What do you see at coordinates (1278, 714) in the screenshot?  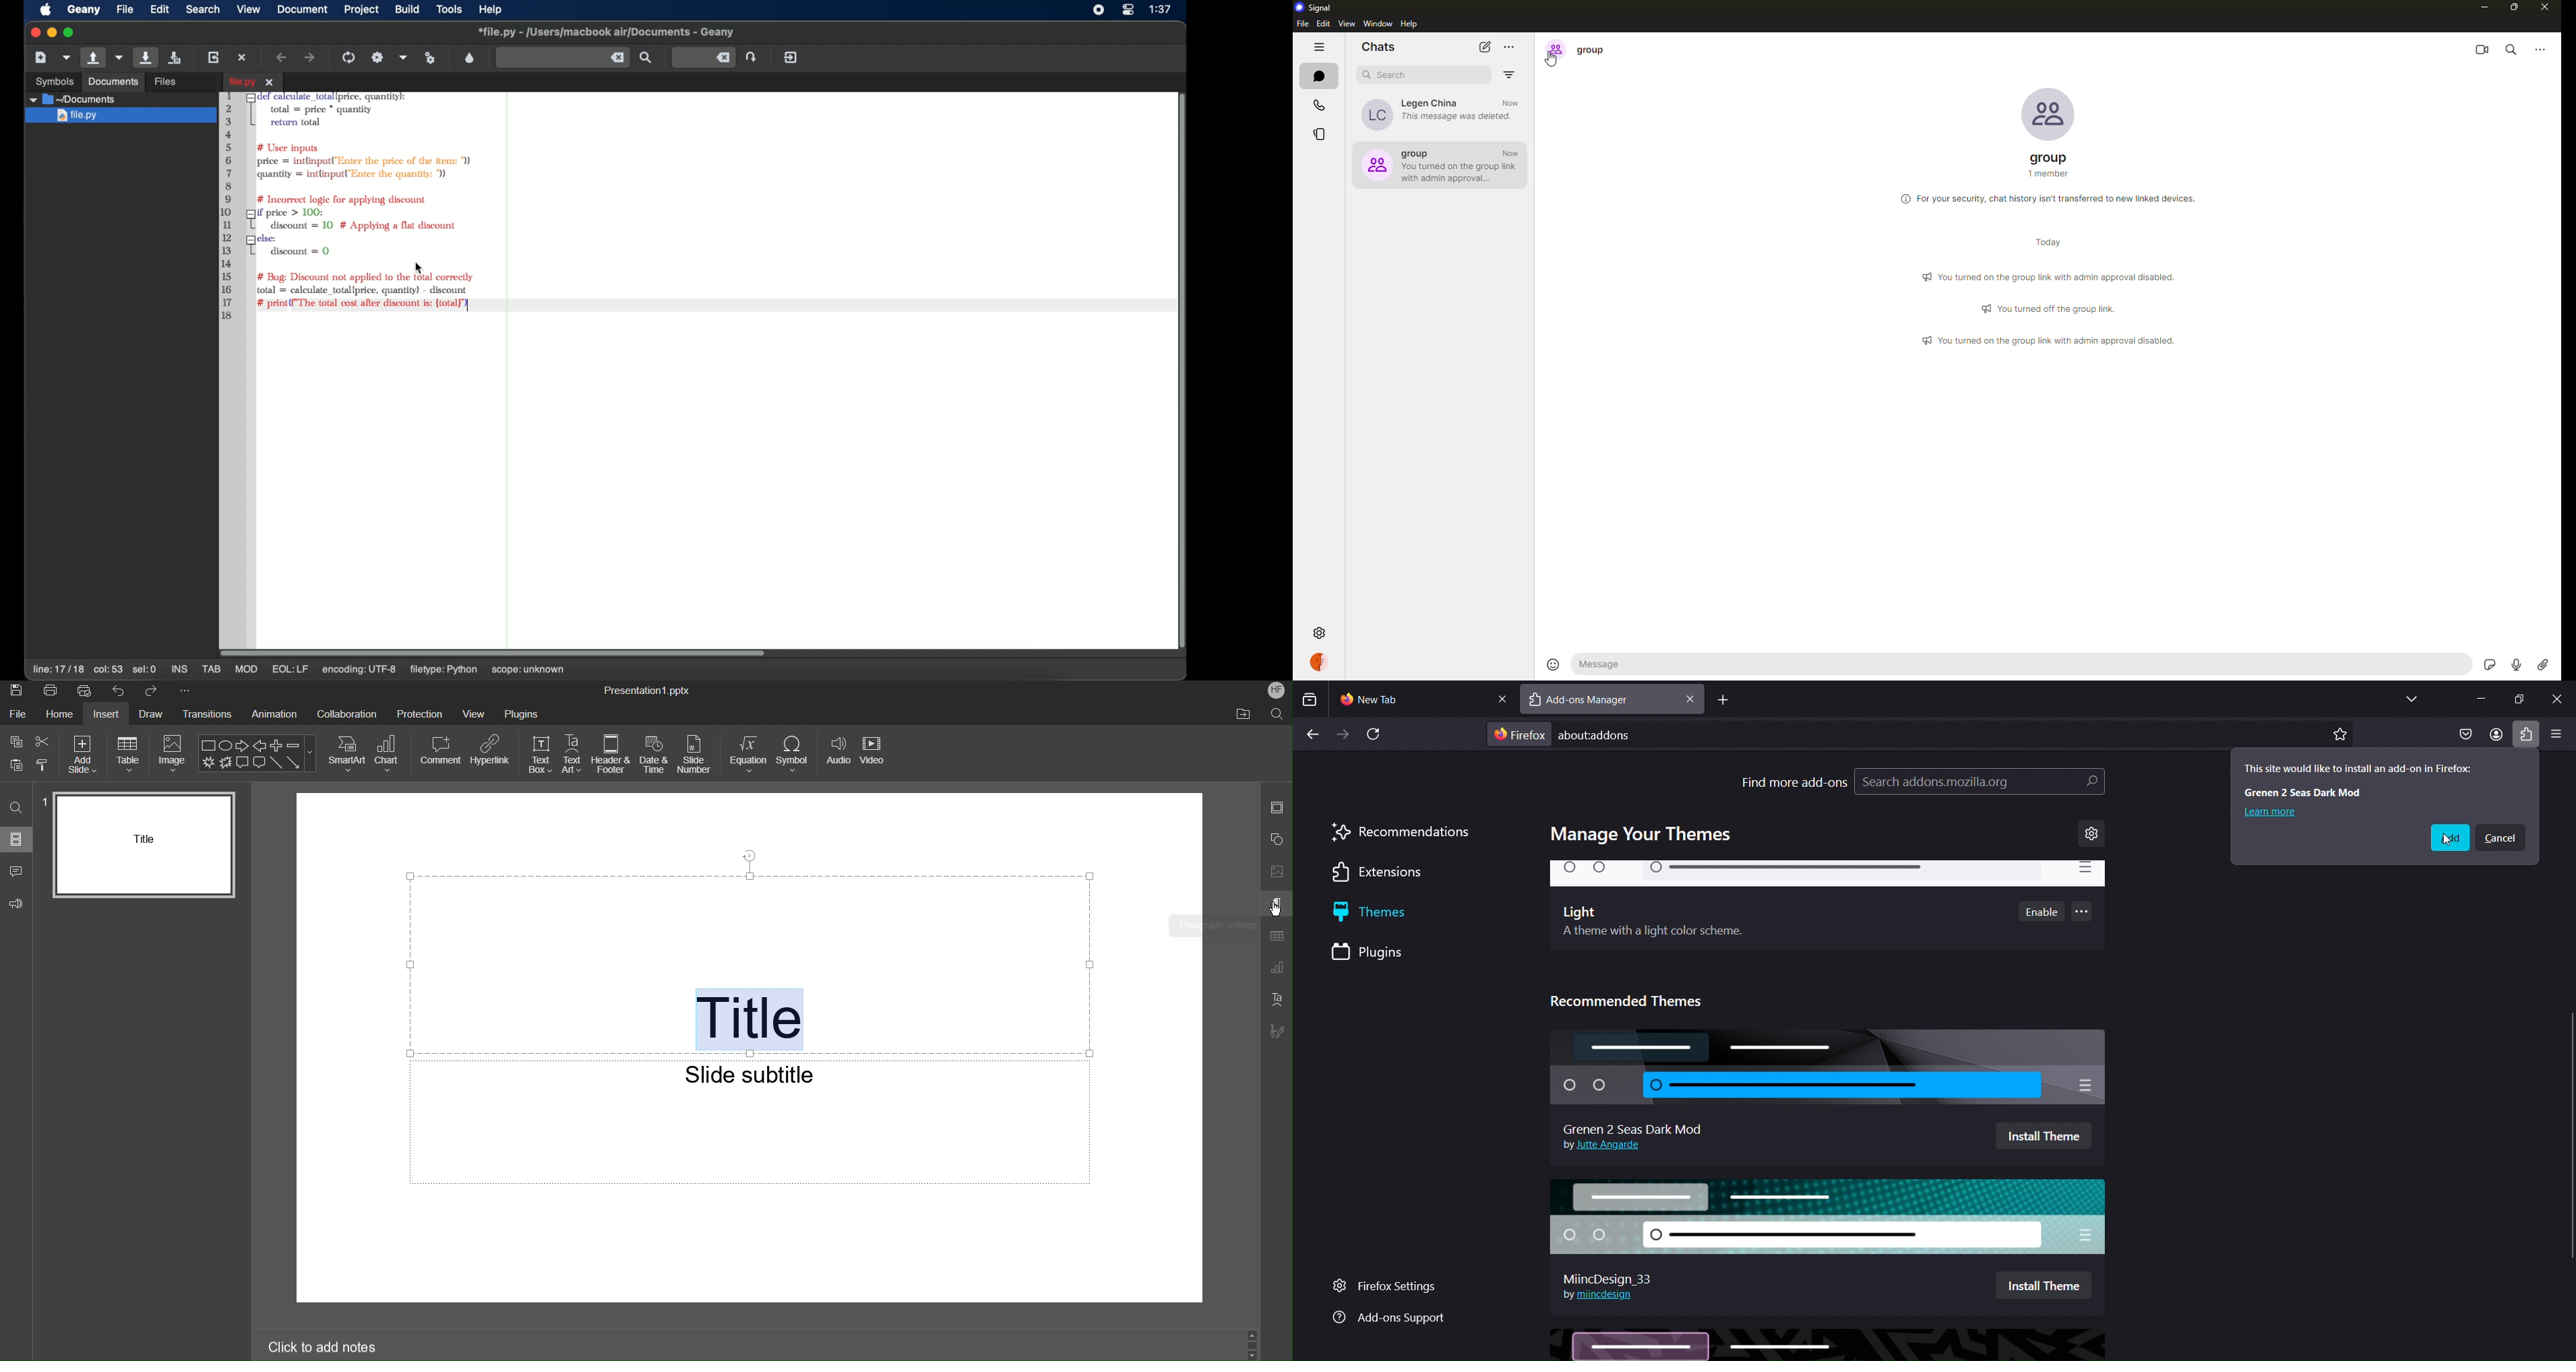 I see `Search` at bounding box center [1278, 714].